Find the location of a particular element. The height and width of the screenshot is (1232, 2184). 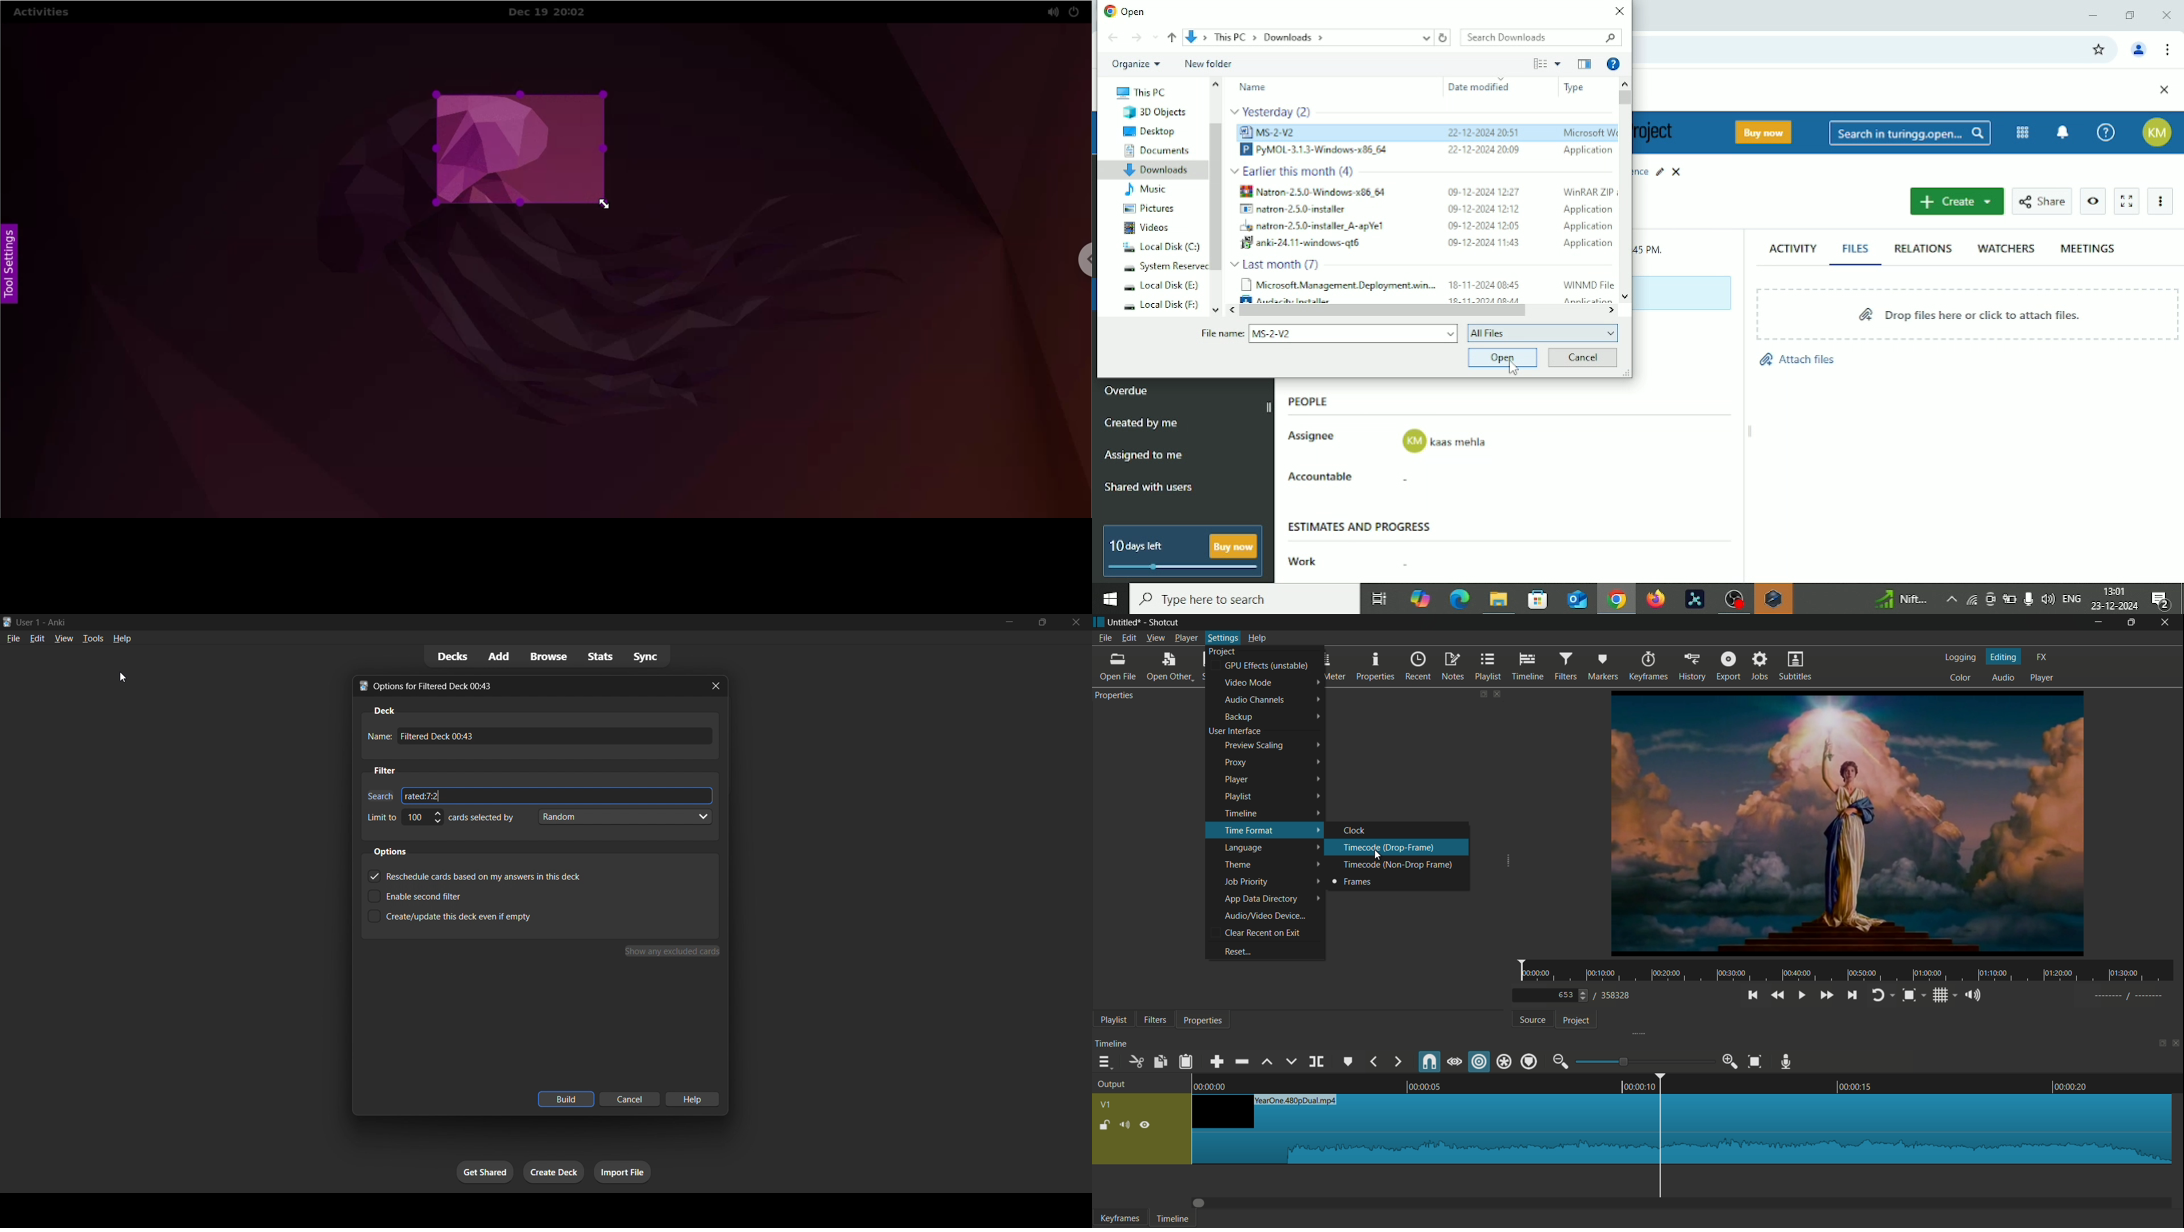

Filter is located at coordinates (388, 770).